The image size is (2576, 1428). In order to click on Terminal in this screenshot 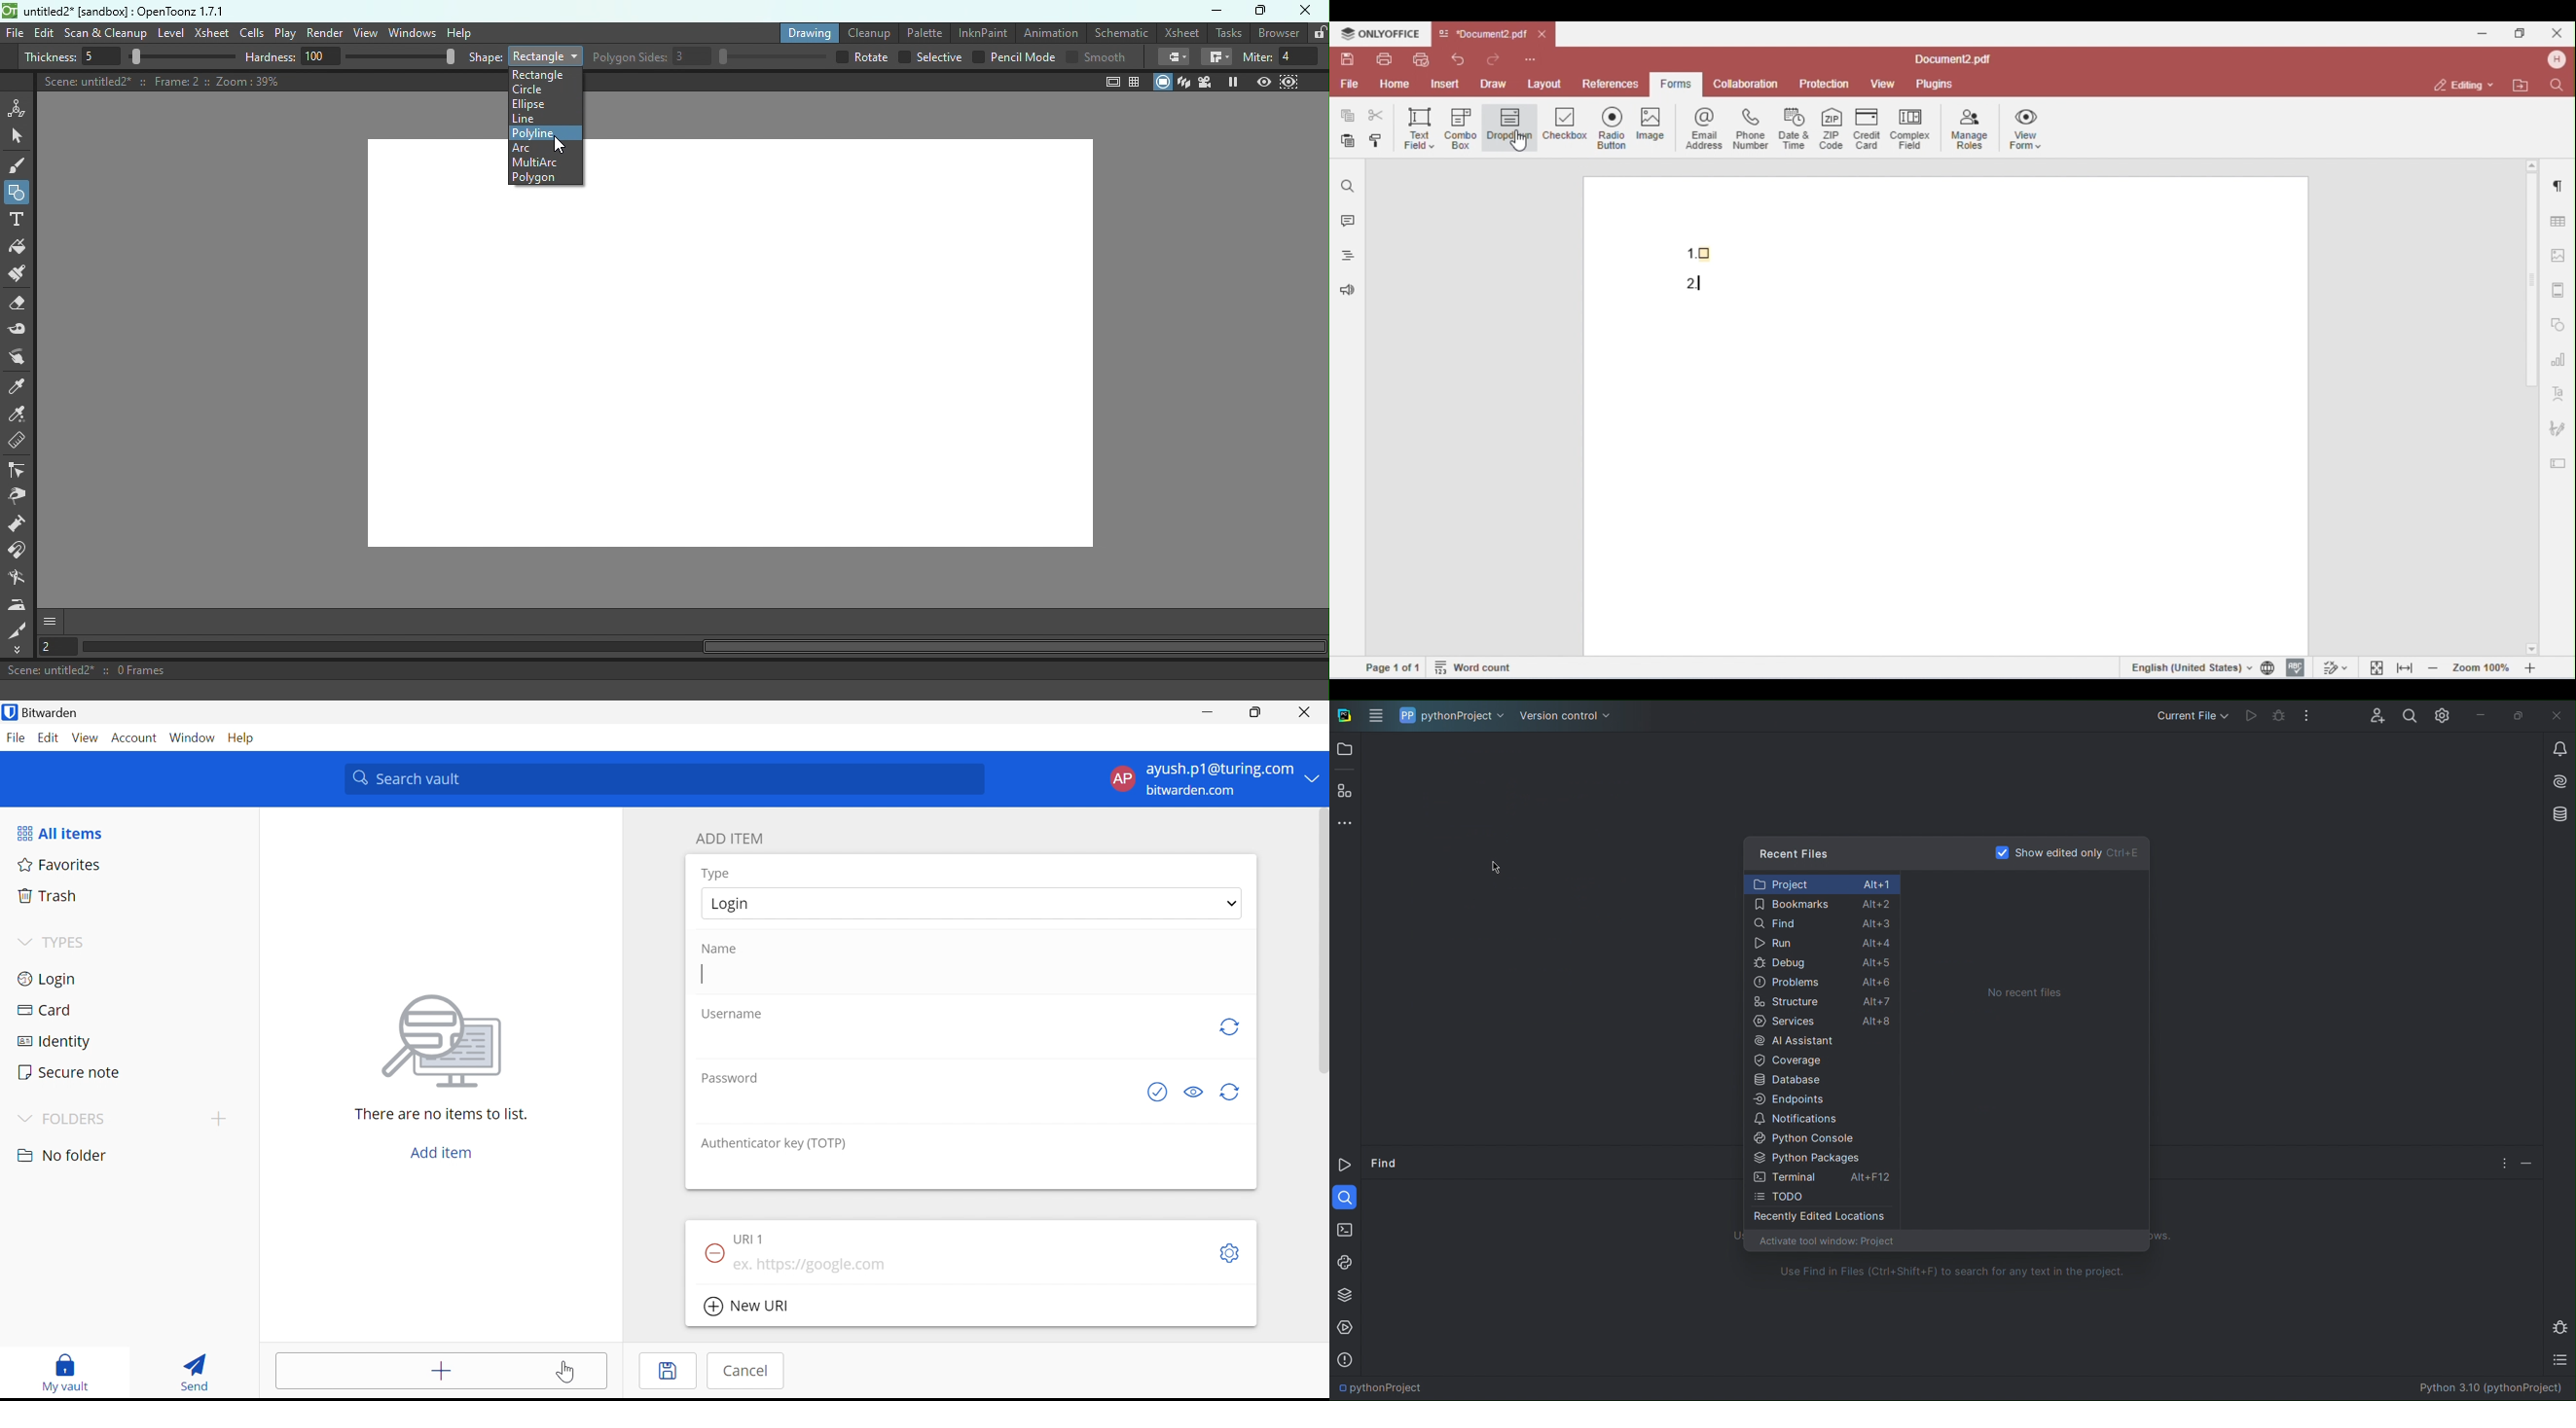, I will do `click(1823, 1177)`.